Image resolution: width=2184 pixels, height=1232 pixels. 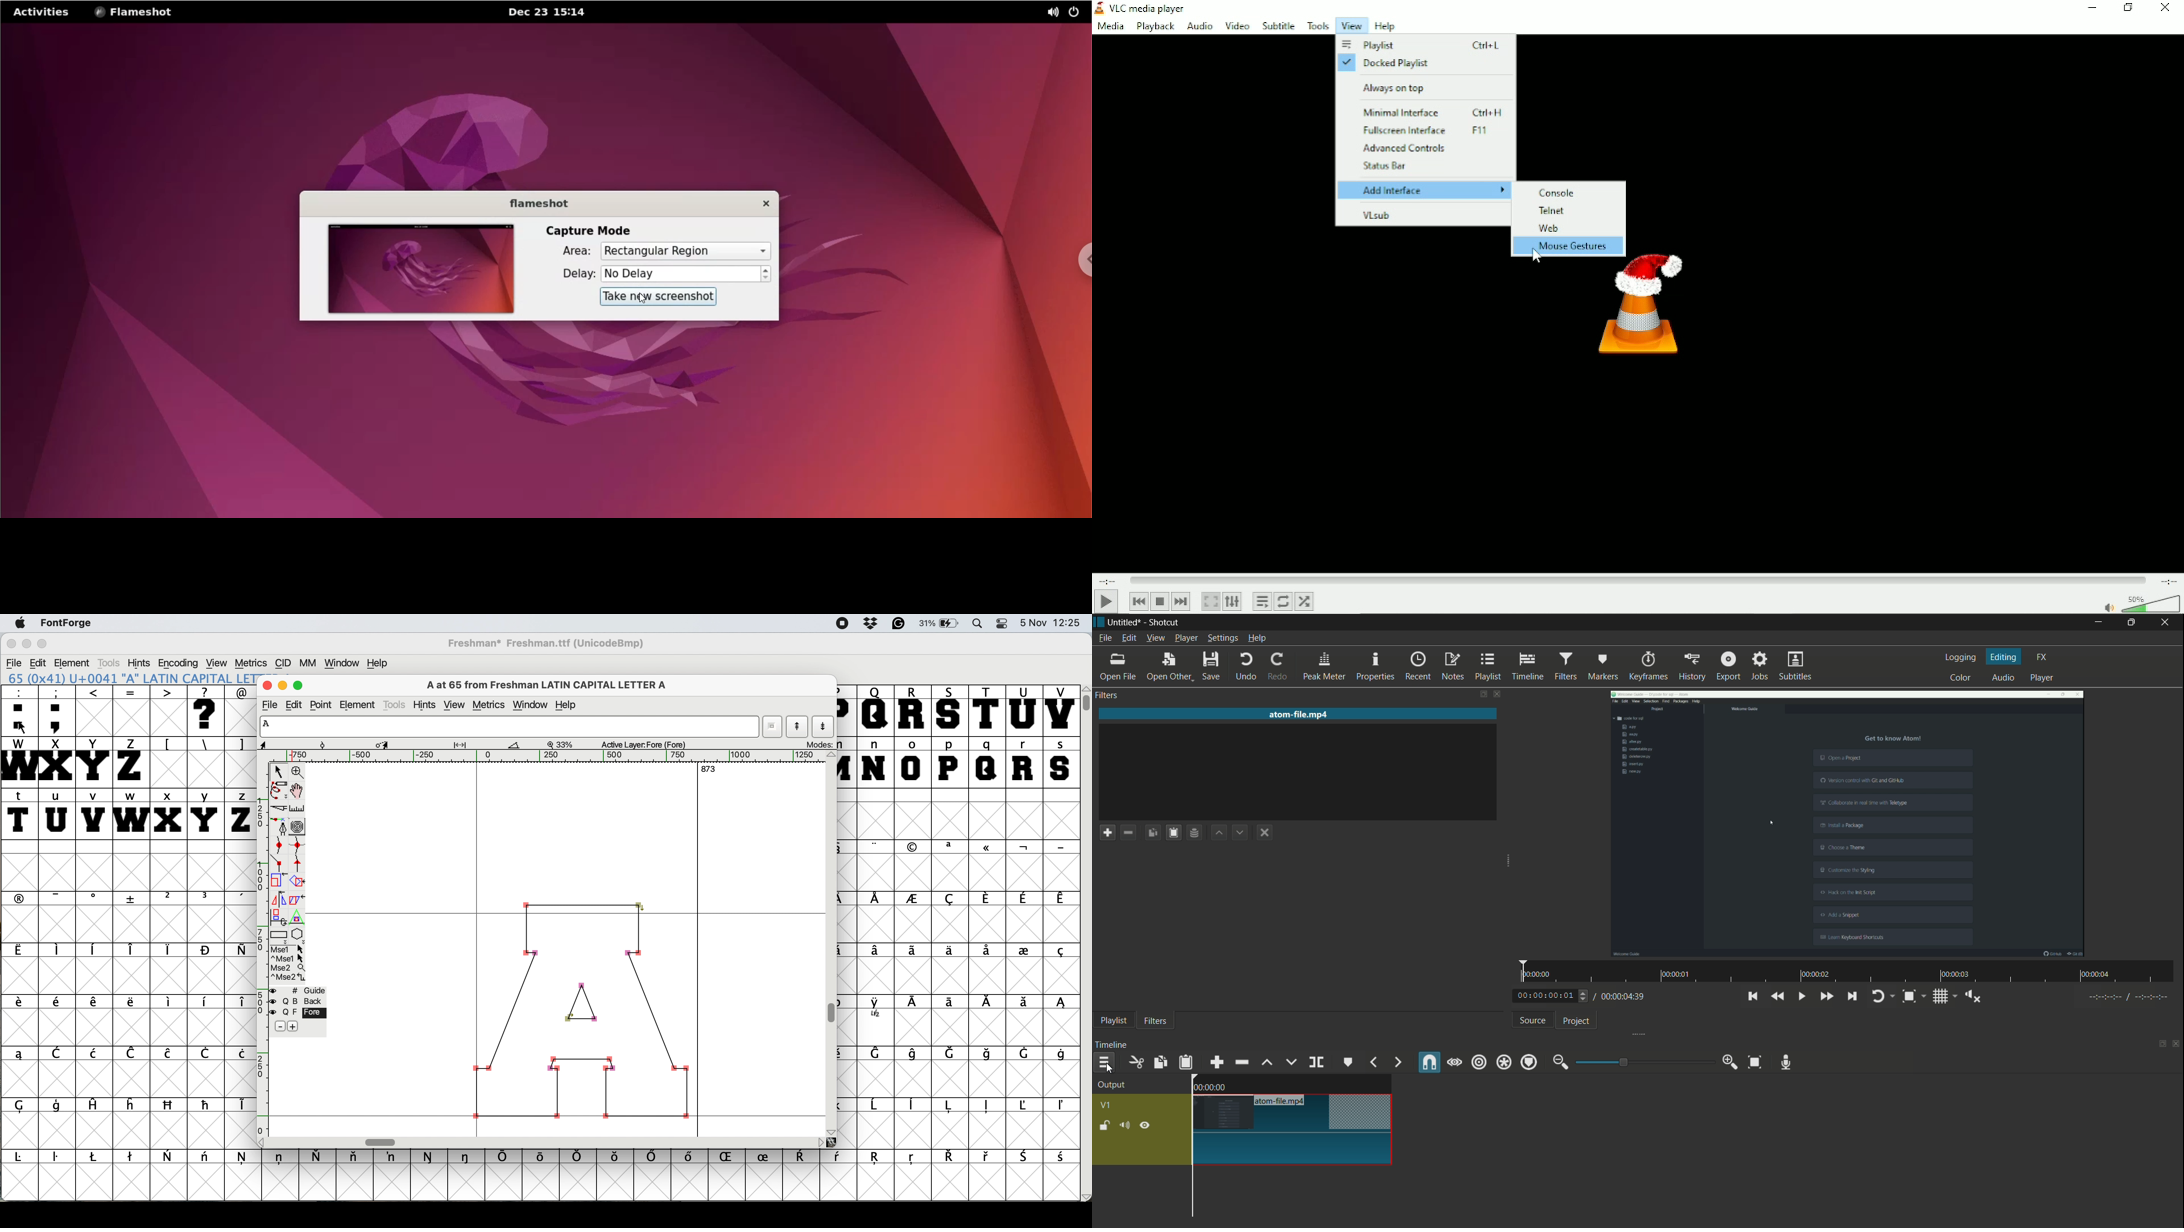 What do you see at coordinates (2095, 9) in the screenshot?
I see `Minimize` at bounding box center [2095, 9].